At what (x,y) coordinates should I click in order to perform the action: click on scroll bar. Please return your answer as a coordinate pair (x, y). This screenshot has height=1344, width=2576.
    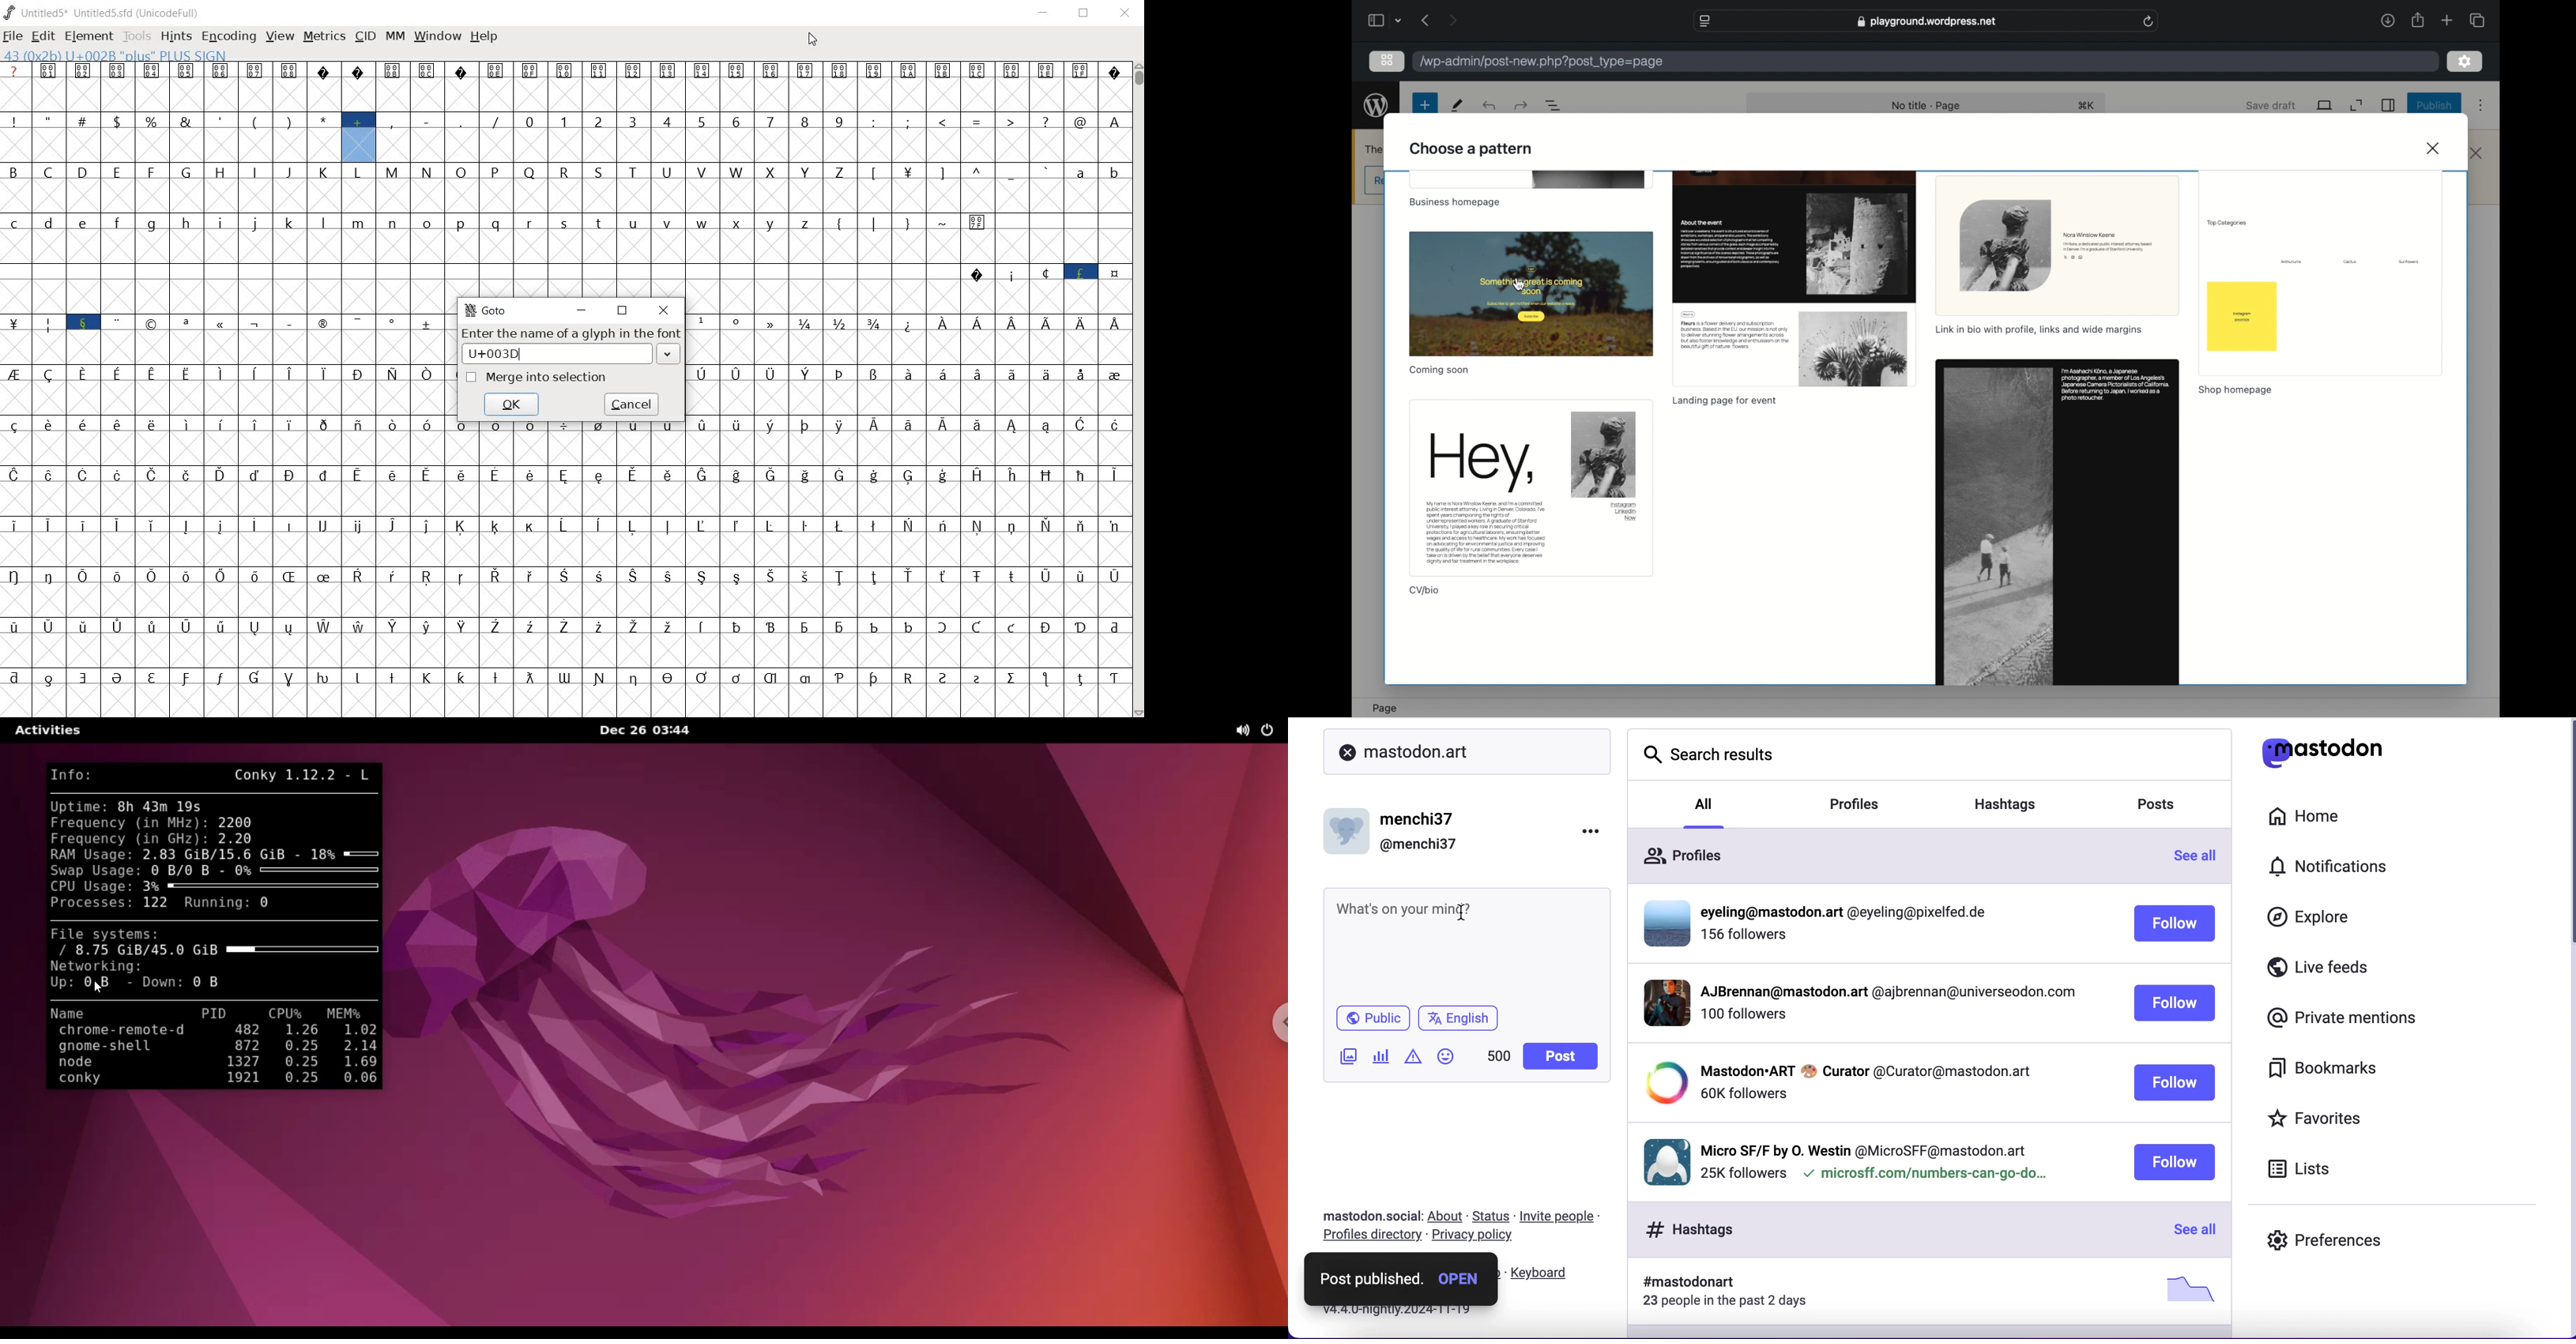
    Looking at the image, I should click on (2567, 838).